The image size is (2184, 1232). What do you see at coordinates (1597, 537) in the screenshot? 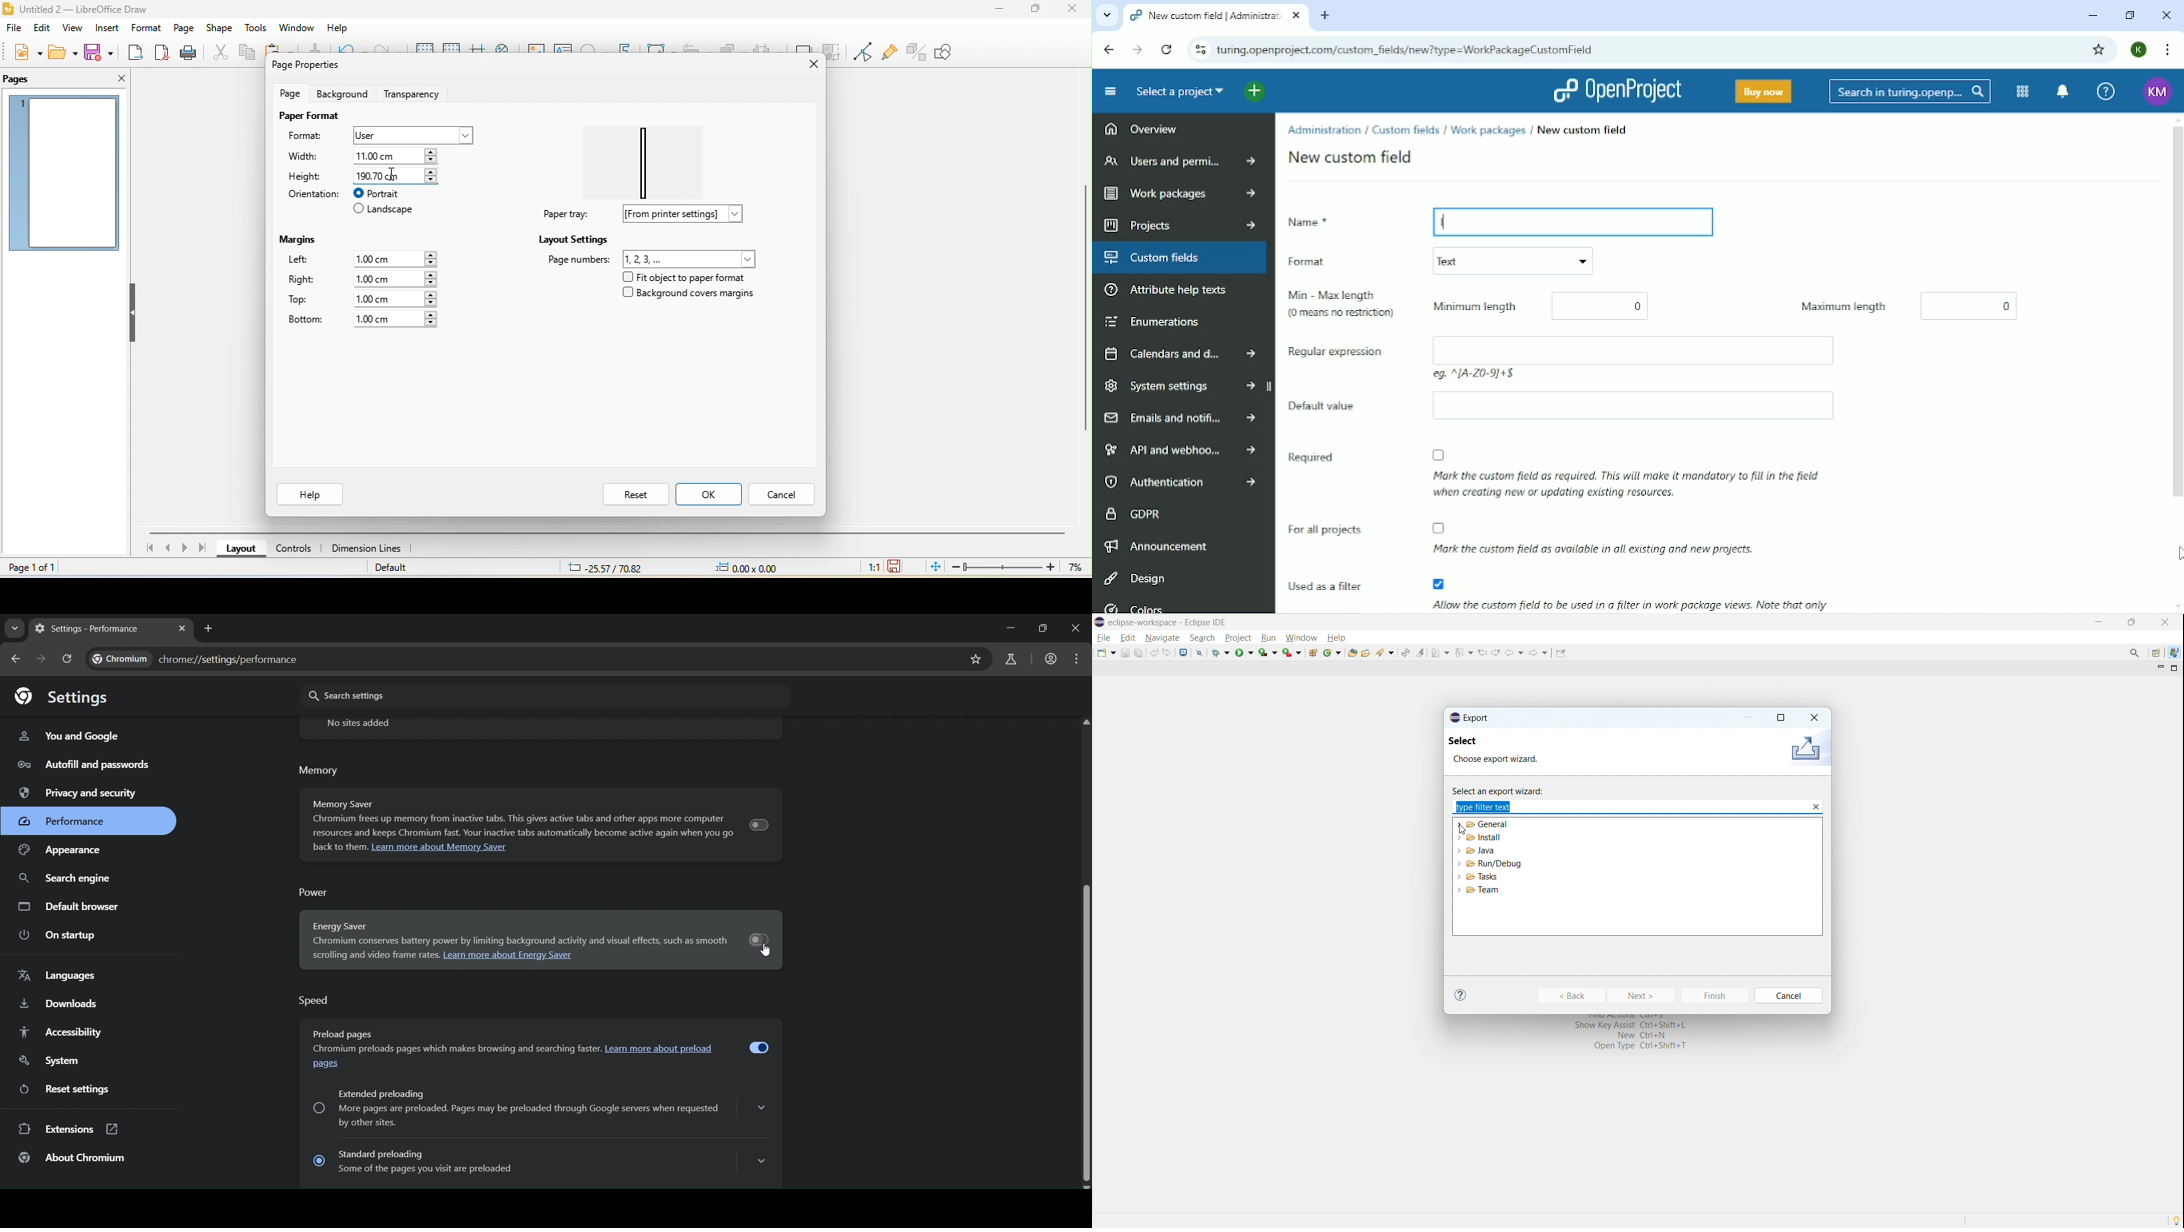
I see `Mark the custom field as available in all existing and new projects` at bounding box center [1597, 537].